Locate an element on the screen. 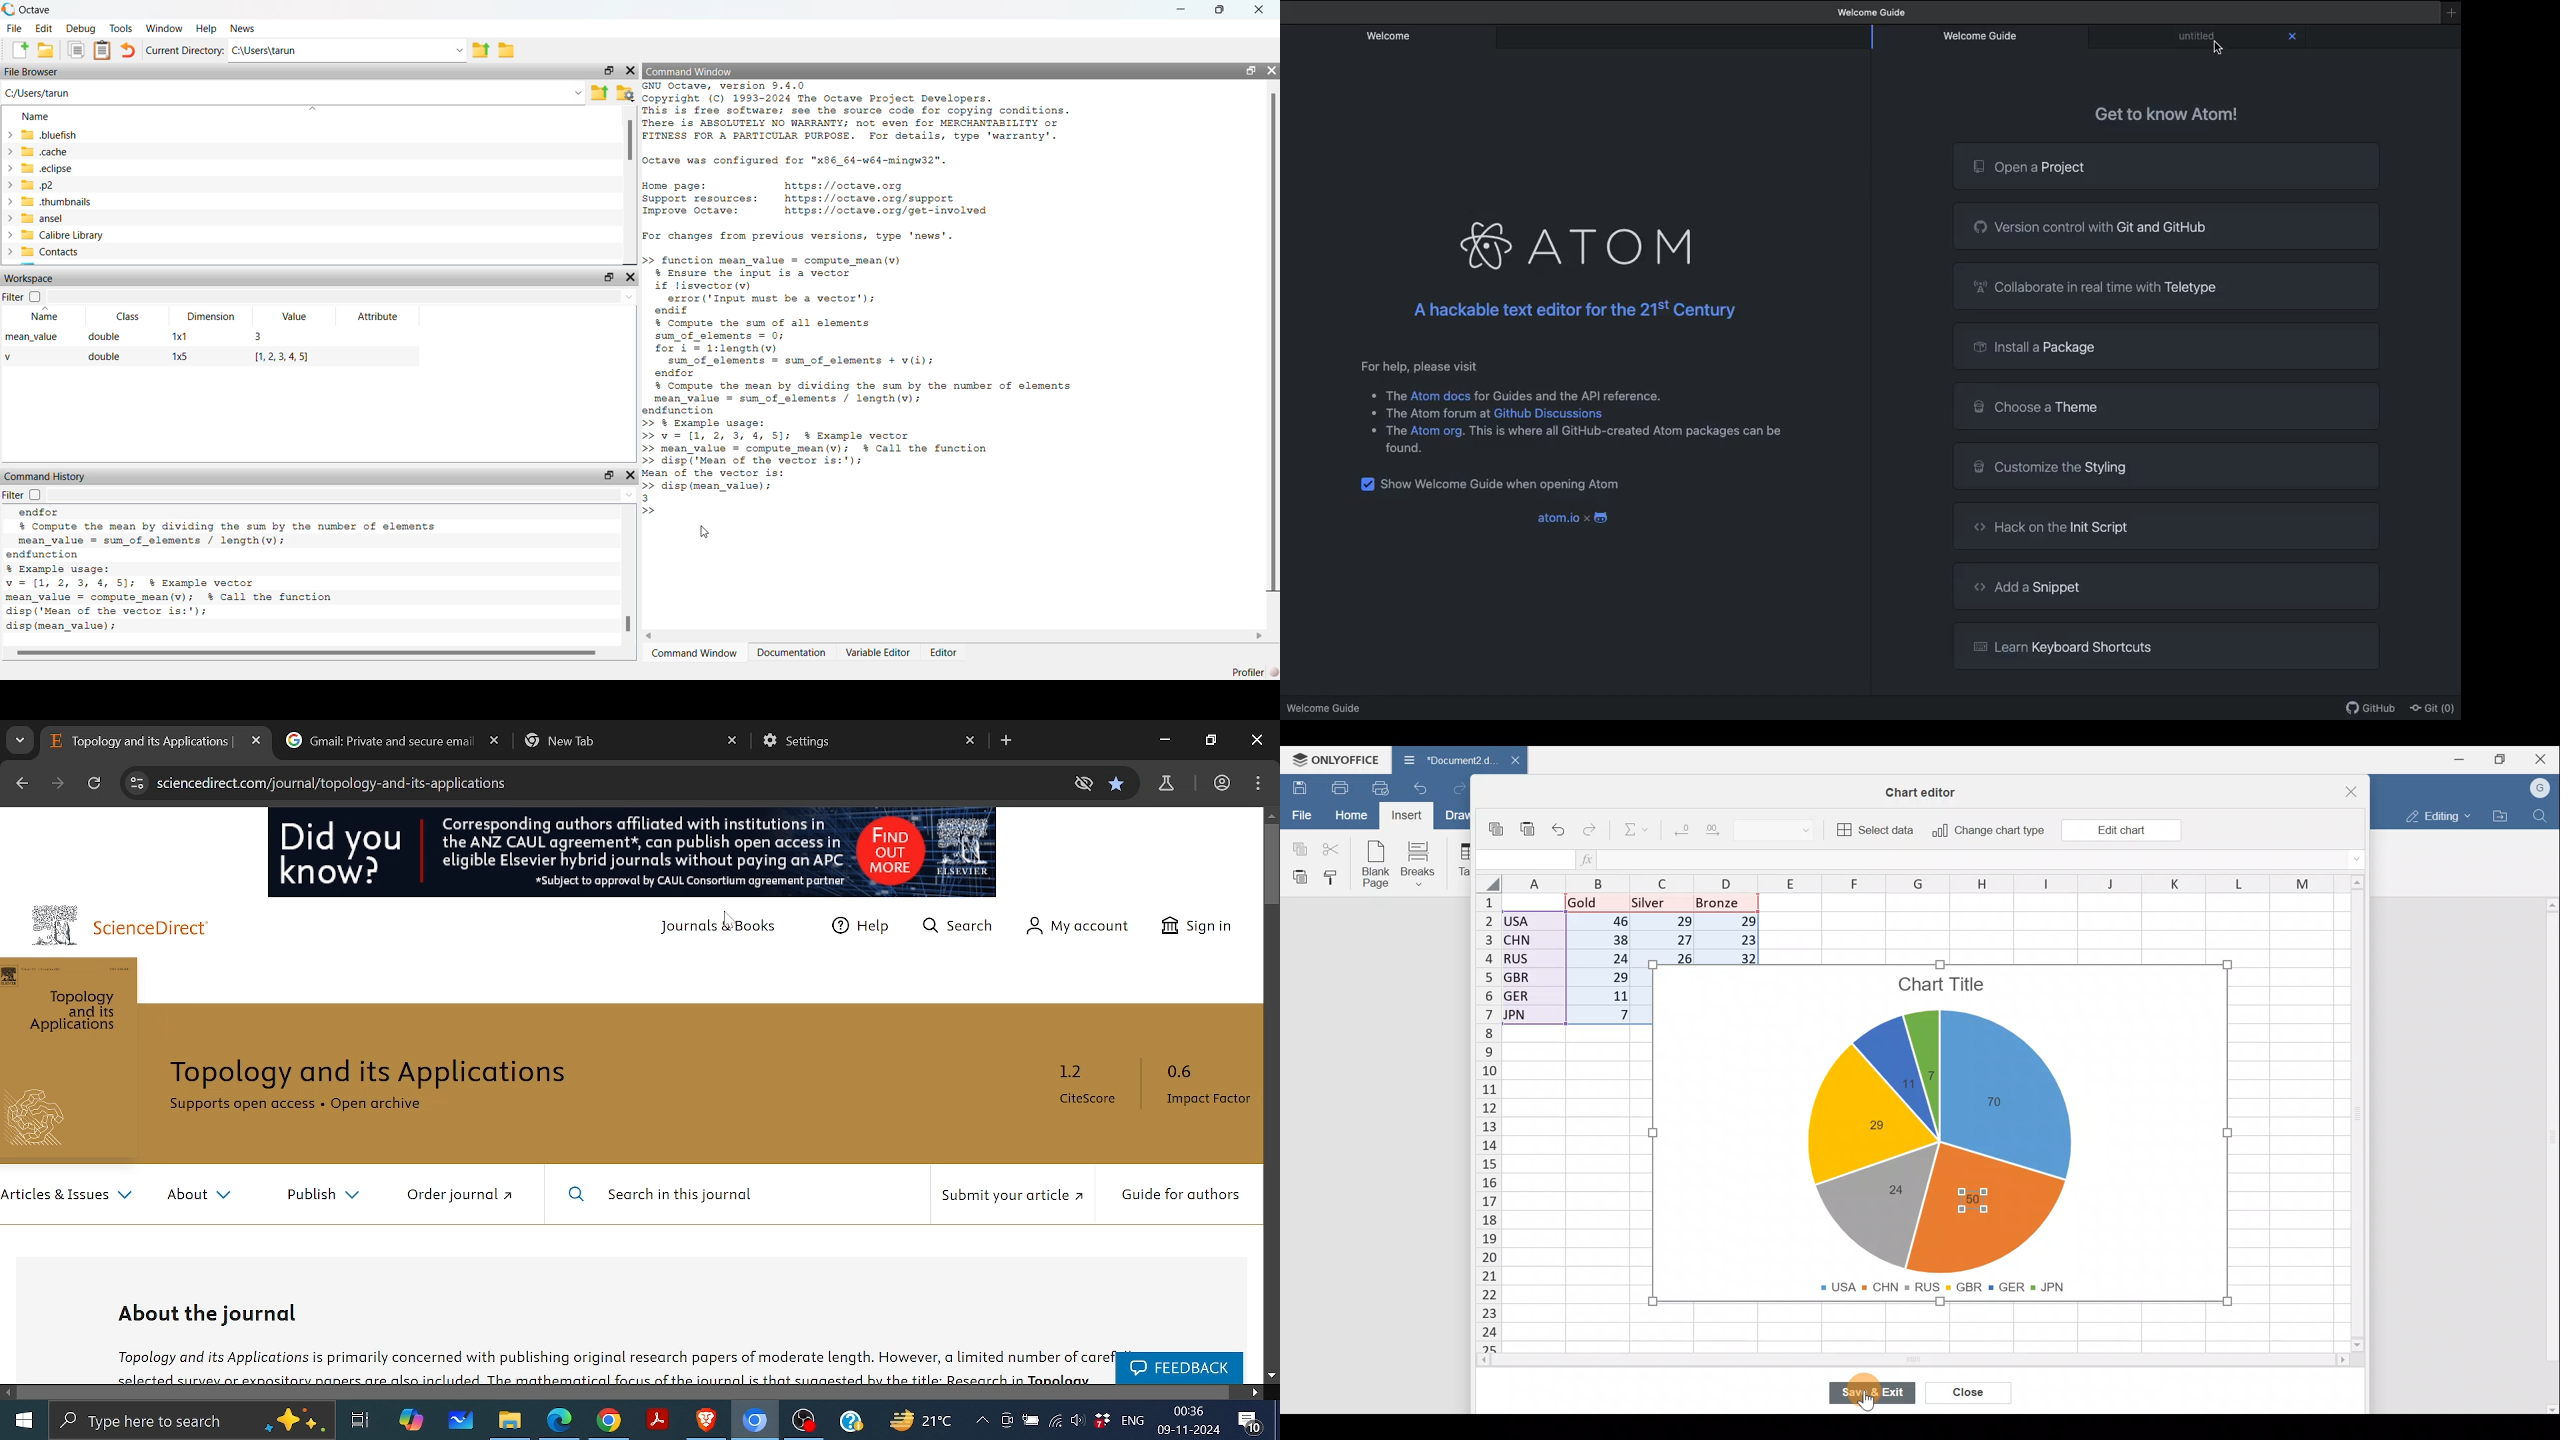 Image resolution: width=2576 pixels, height=1456 pixels. Filter is located at coordinates (23, 297).